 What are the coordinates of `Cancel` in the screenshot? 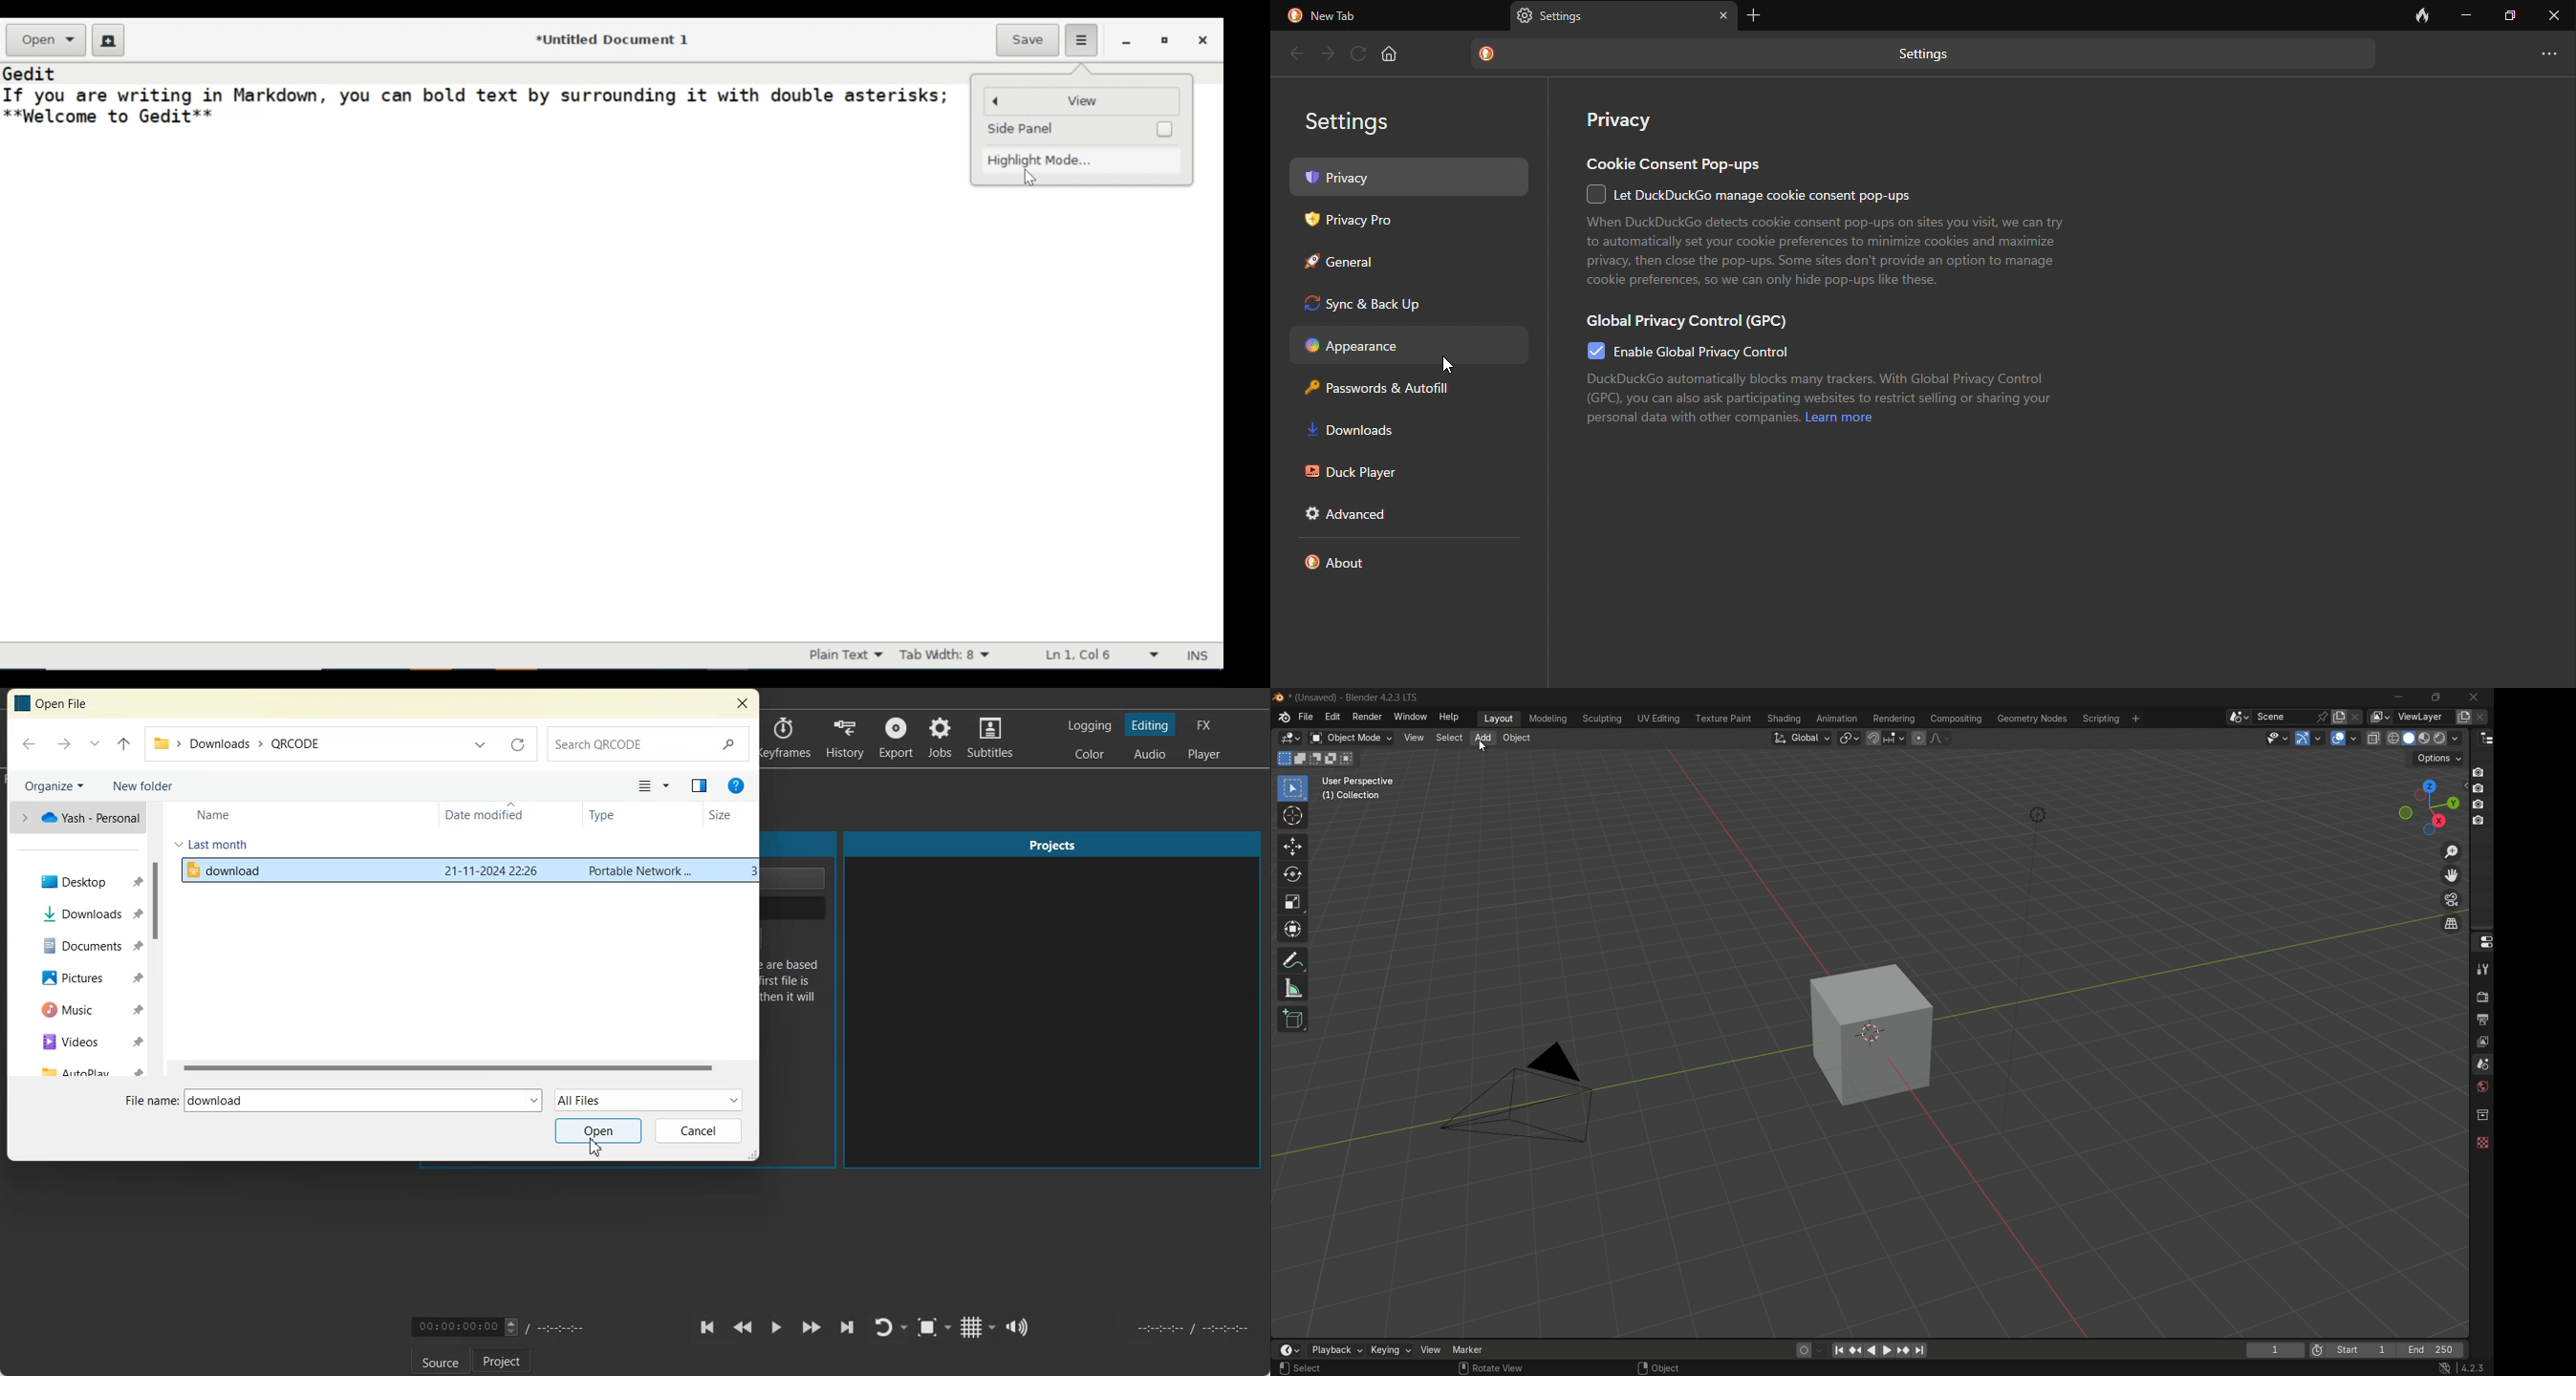 It's located at (699, 1131).